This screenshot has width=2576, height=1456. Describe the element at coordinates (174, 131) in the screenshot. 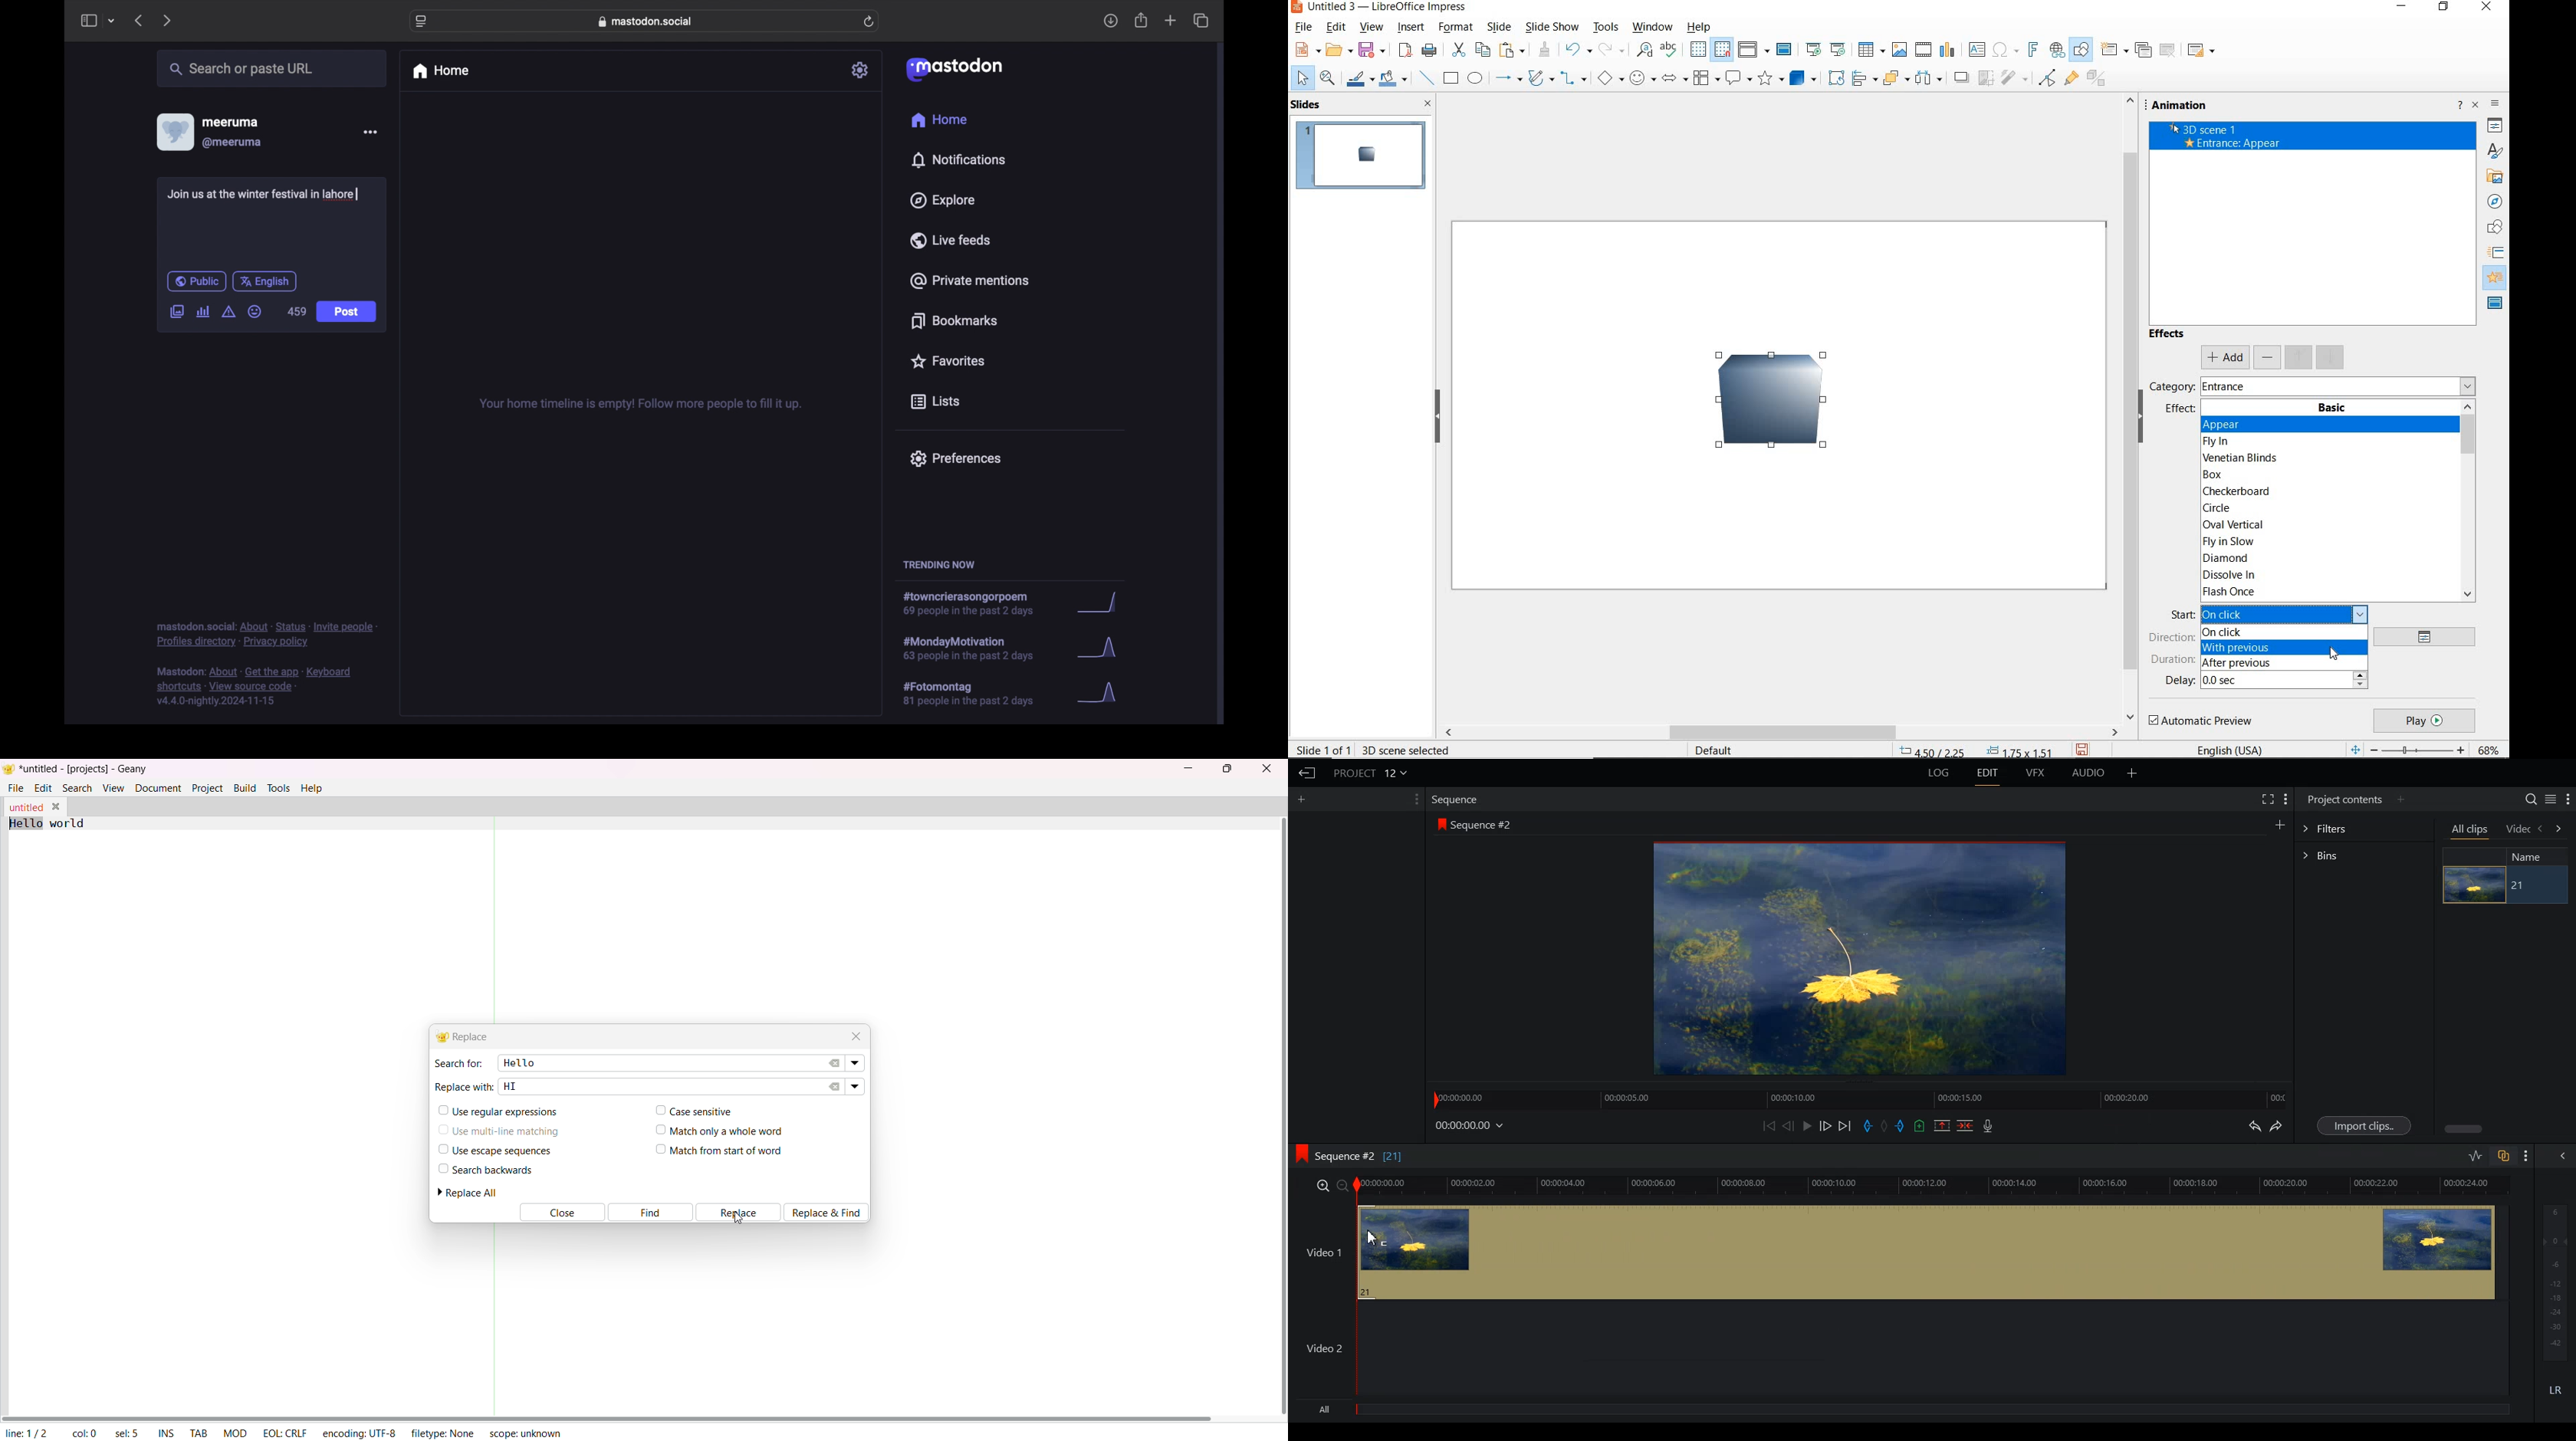

I see `display picture` at that location.